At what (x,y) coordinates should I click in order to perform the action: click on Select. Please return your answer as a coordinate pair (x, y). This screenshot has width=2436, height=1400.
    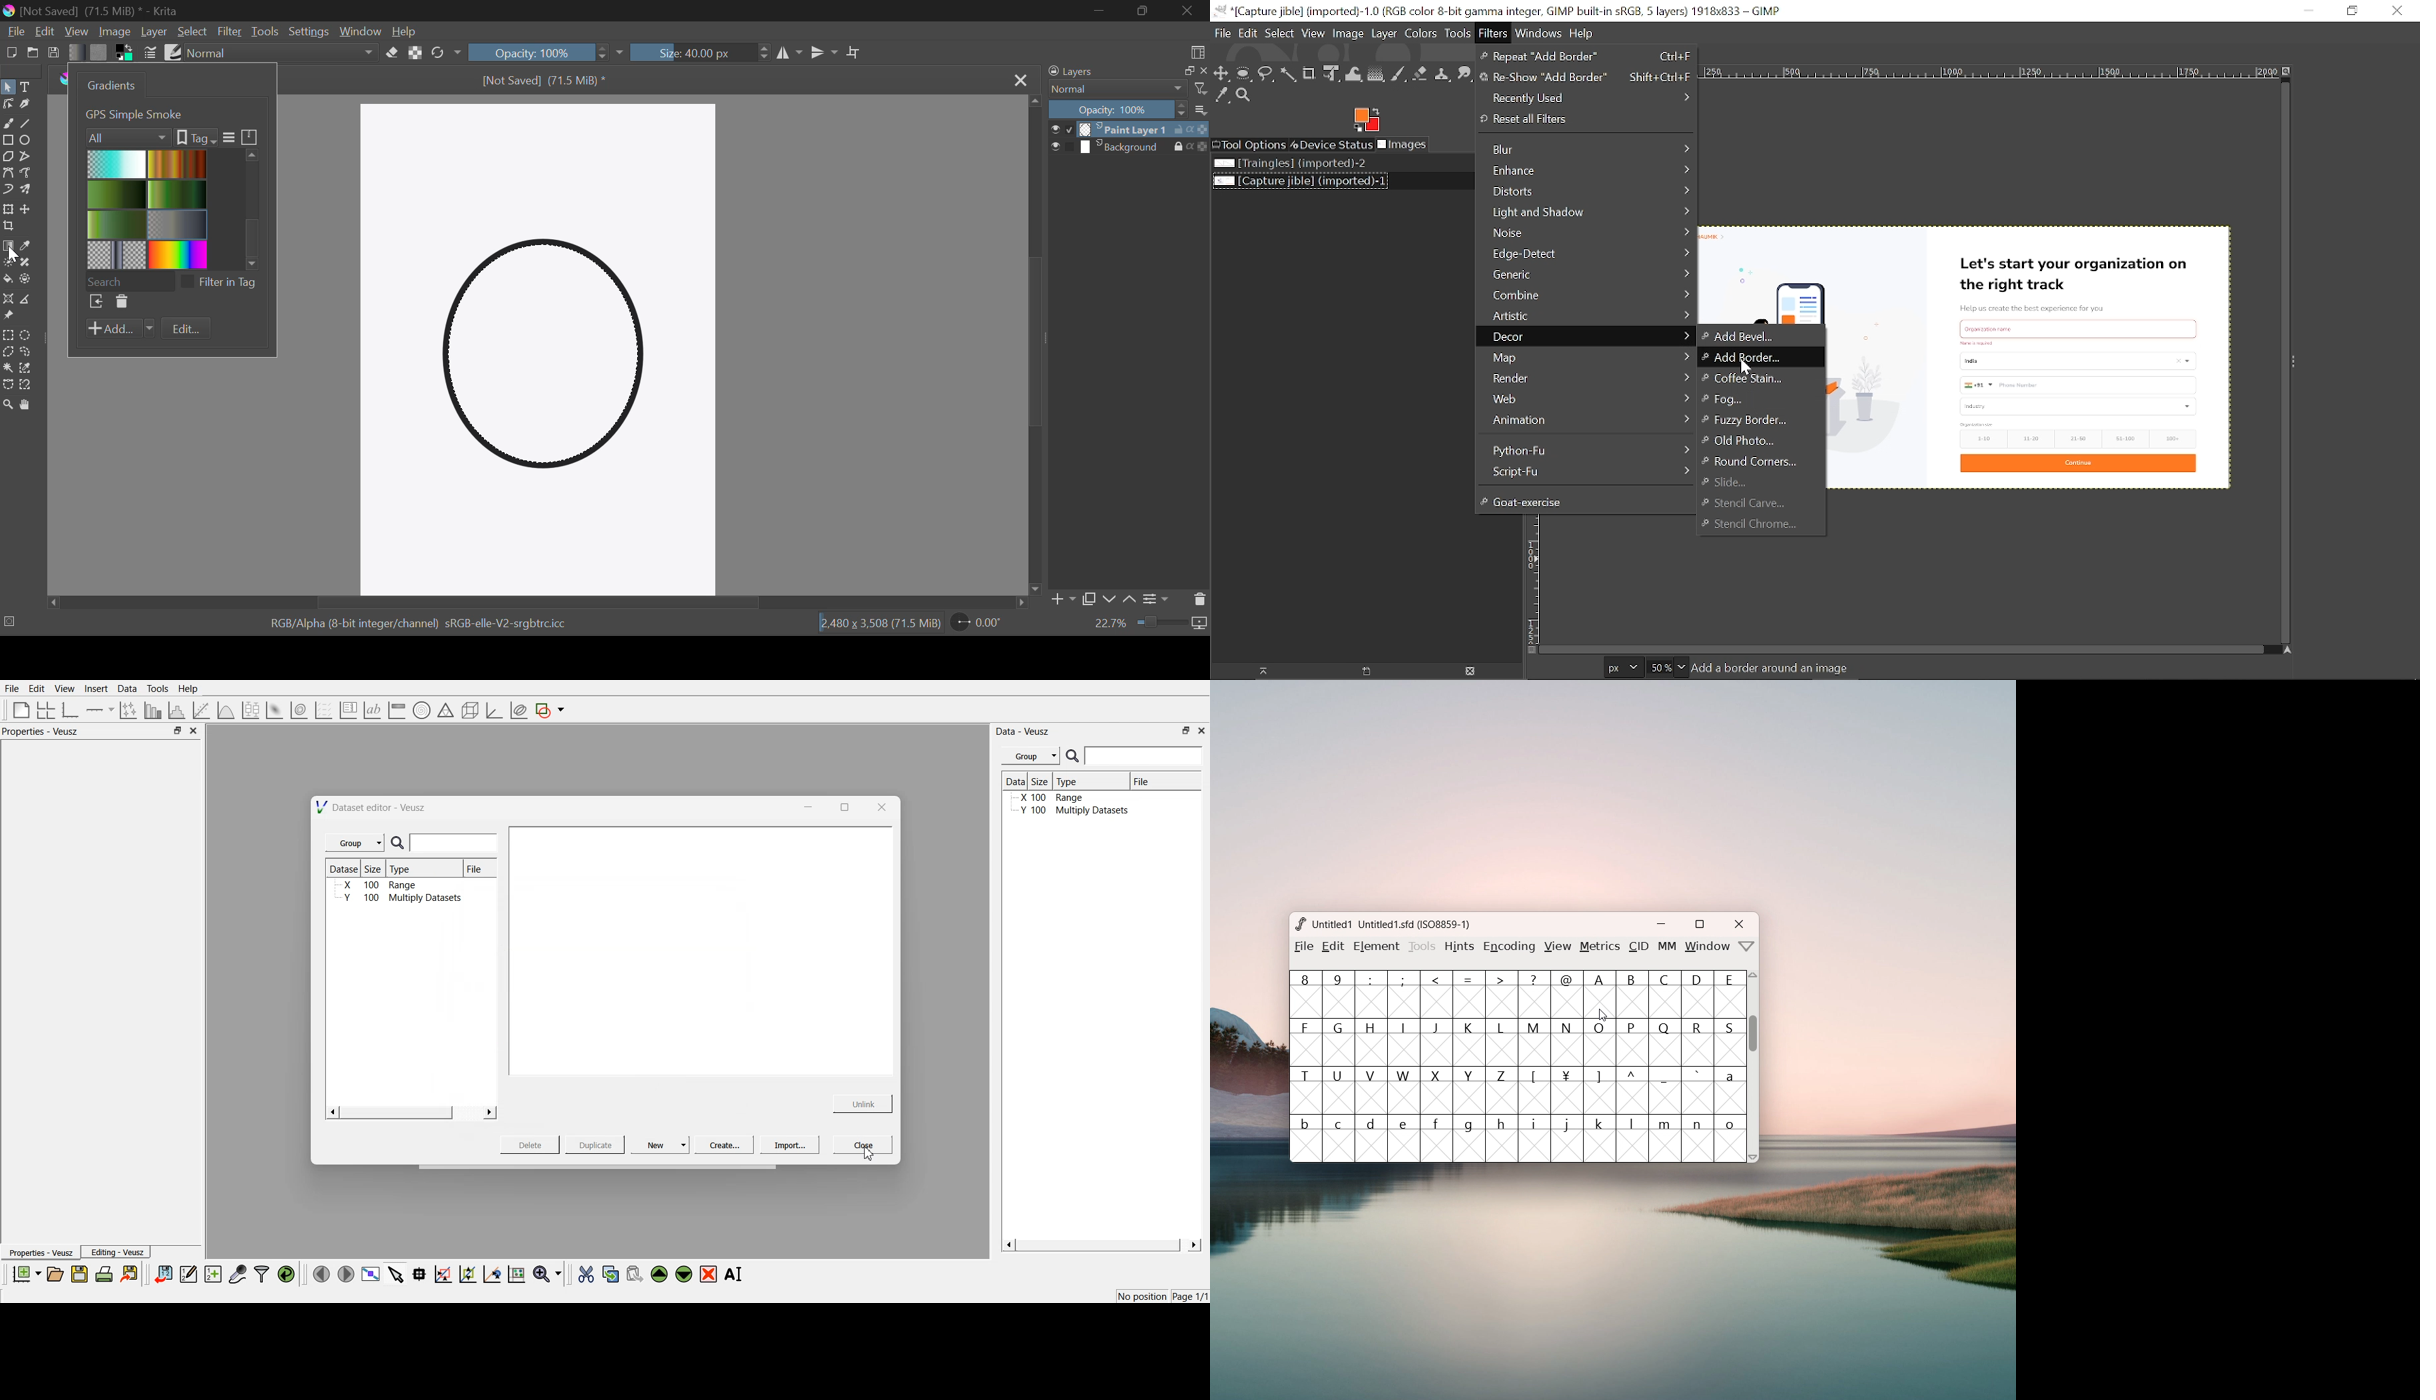
    Looking at the image, I should click on (8, 87).